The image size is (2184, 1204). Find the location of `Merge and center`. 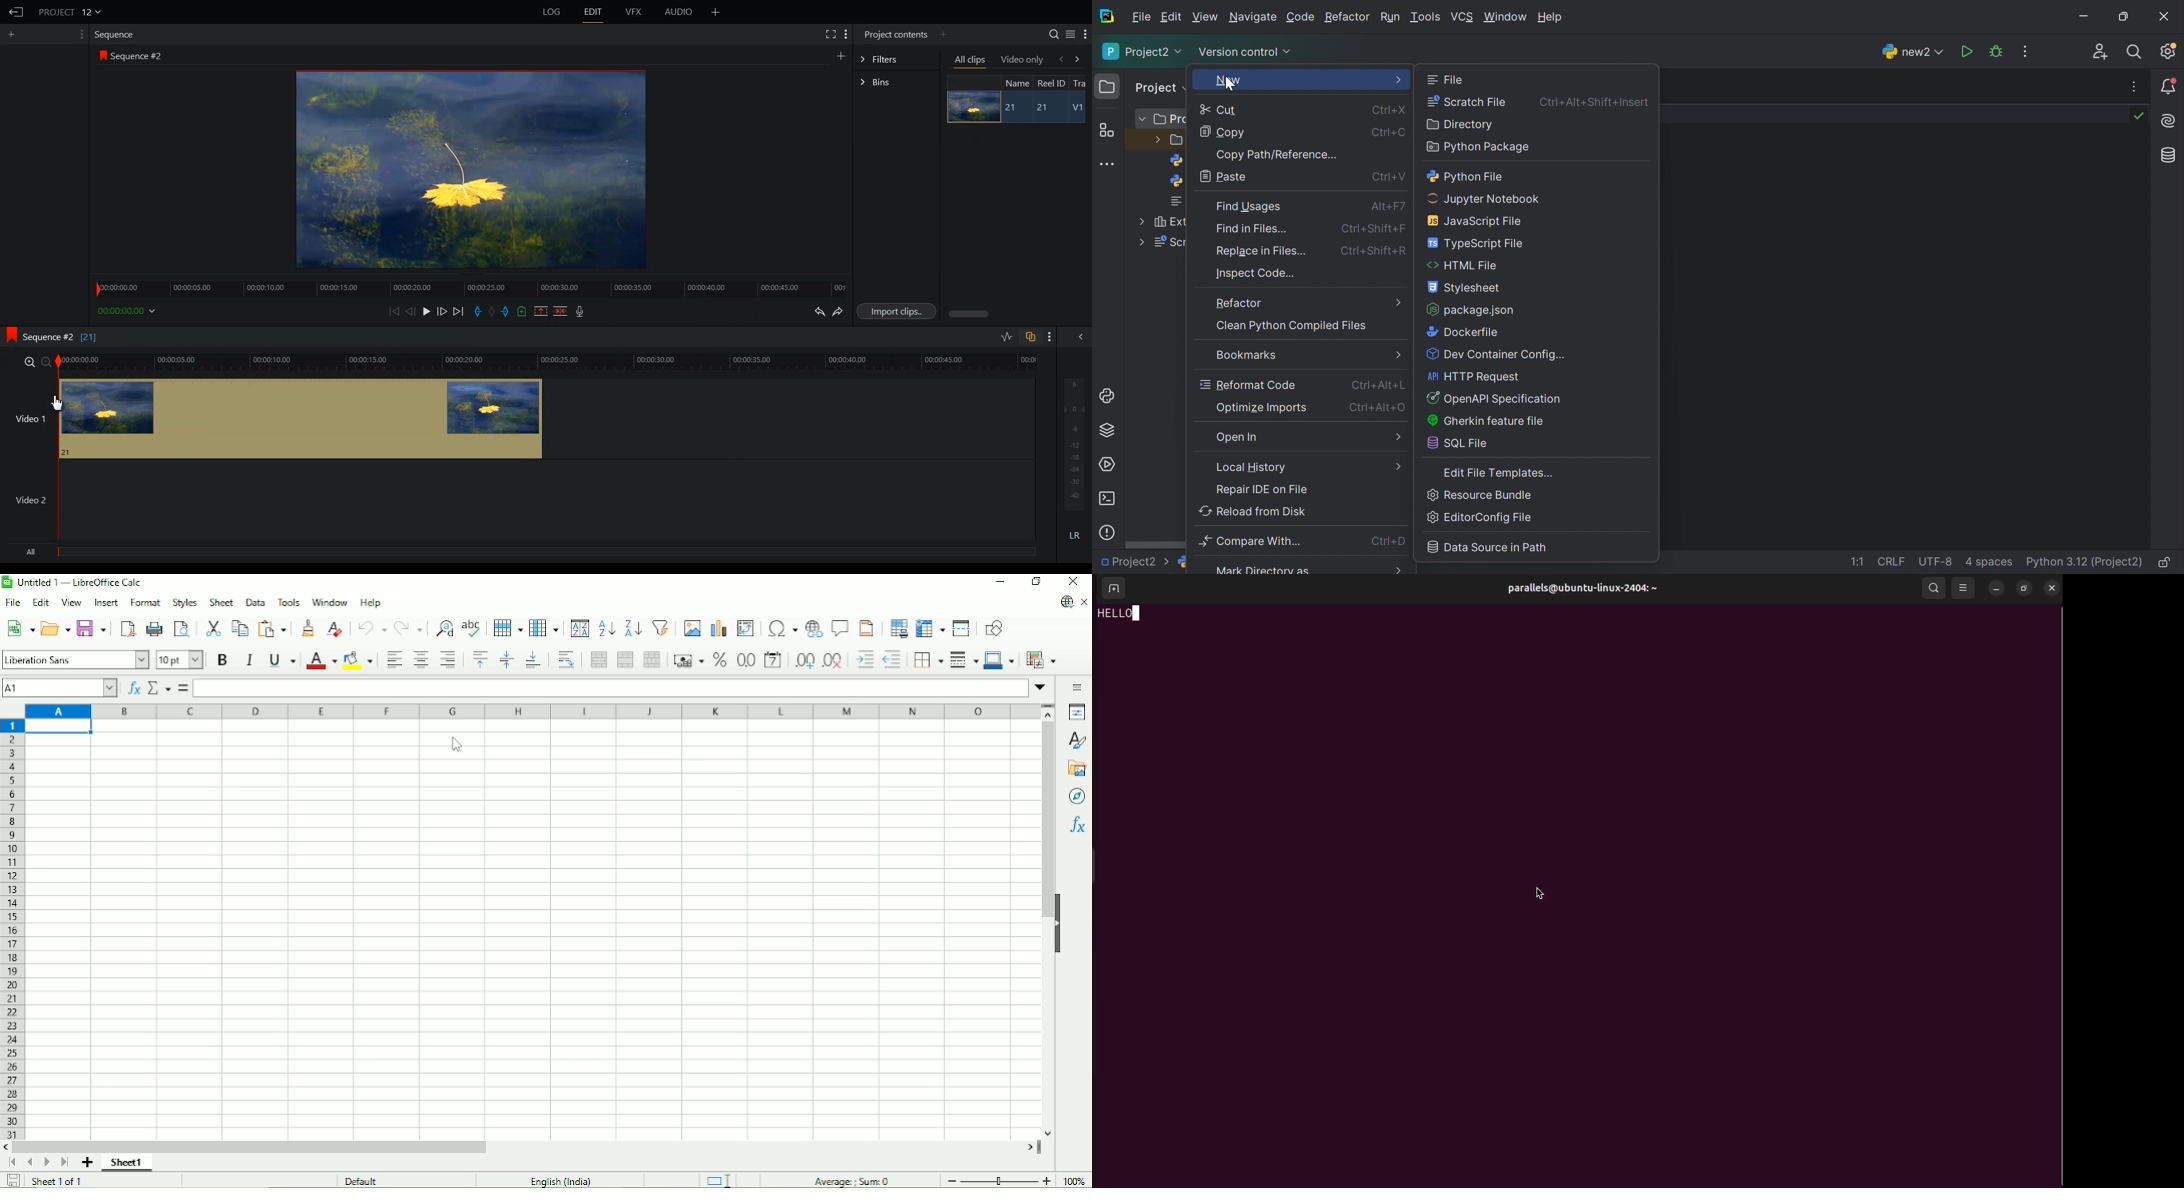

Merge and center is located at coordinates (599, 661).